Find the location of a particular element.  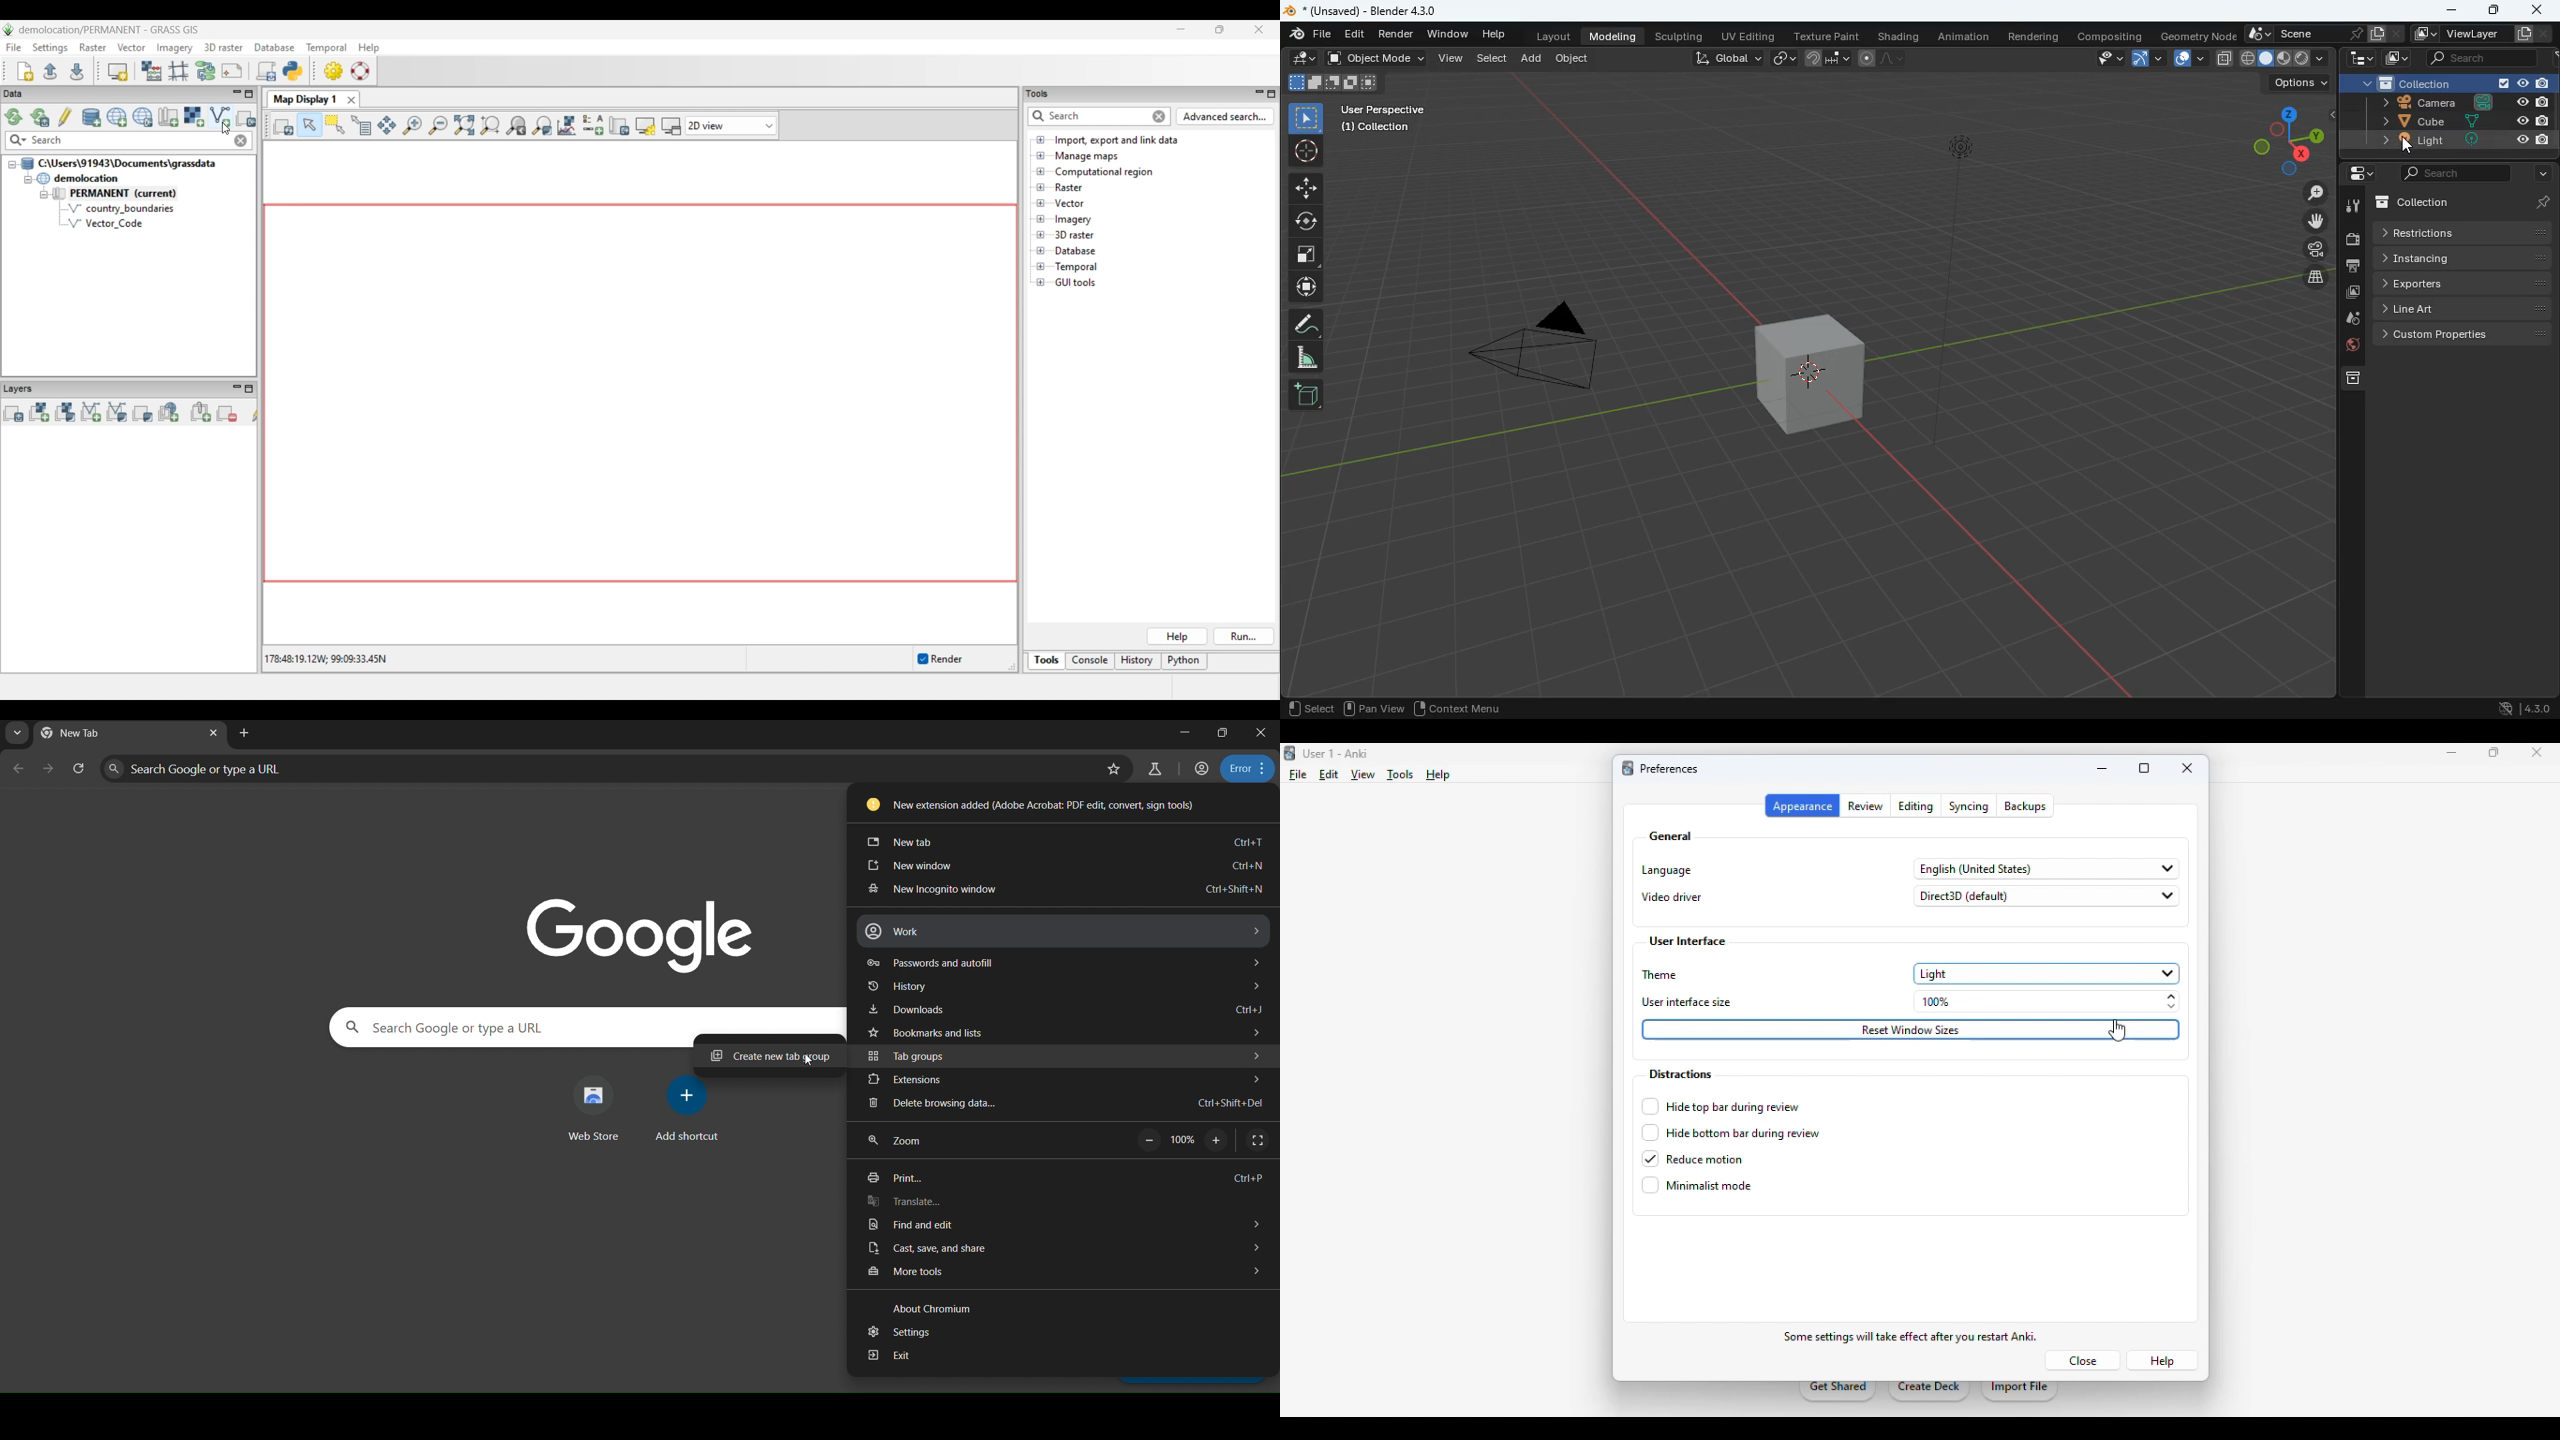

file is located at coordinates (1298, 775).